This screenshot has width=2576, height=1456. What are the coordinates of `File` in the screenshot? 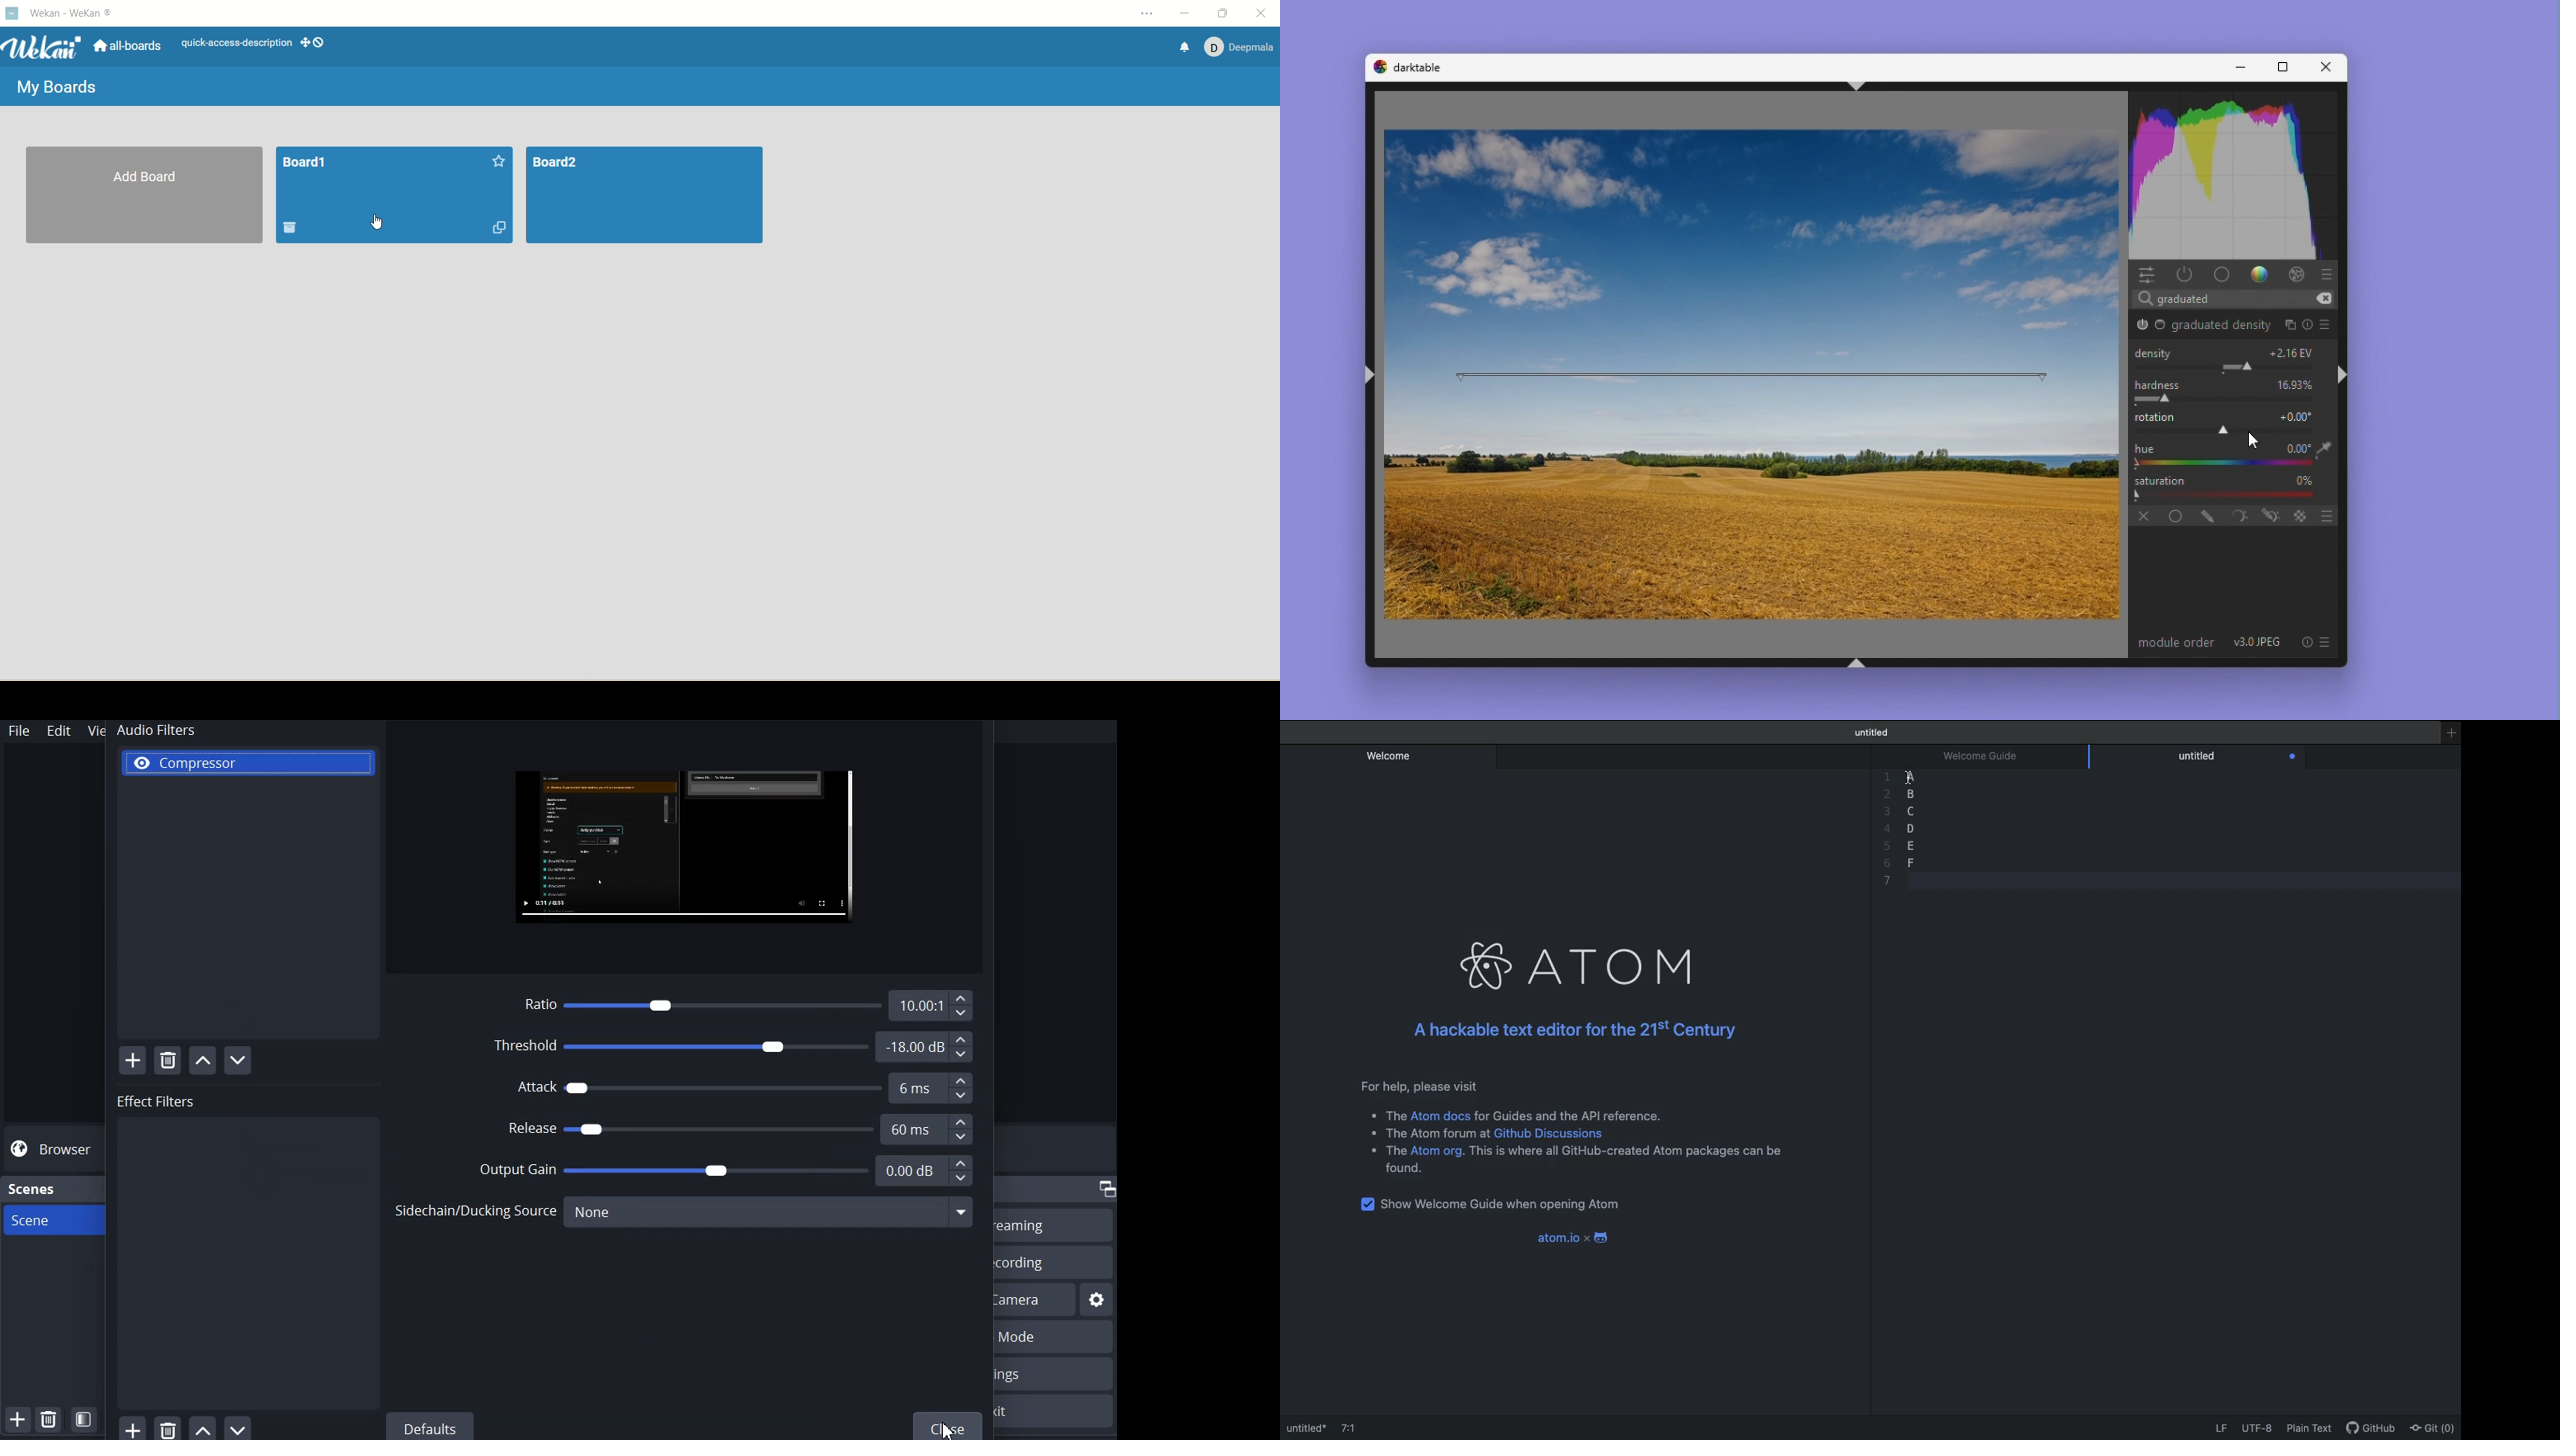 It's located at (19, 731).